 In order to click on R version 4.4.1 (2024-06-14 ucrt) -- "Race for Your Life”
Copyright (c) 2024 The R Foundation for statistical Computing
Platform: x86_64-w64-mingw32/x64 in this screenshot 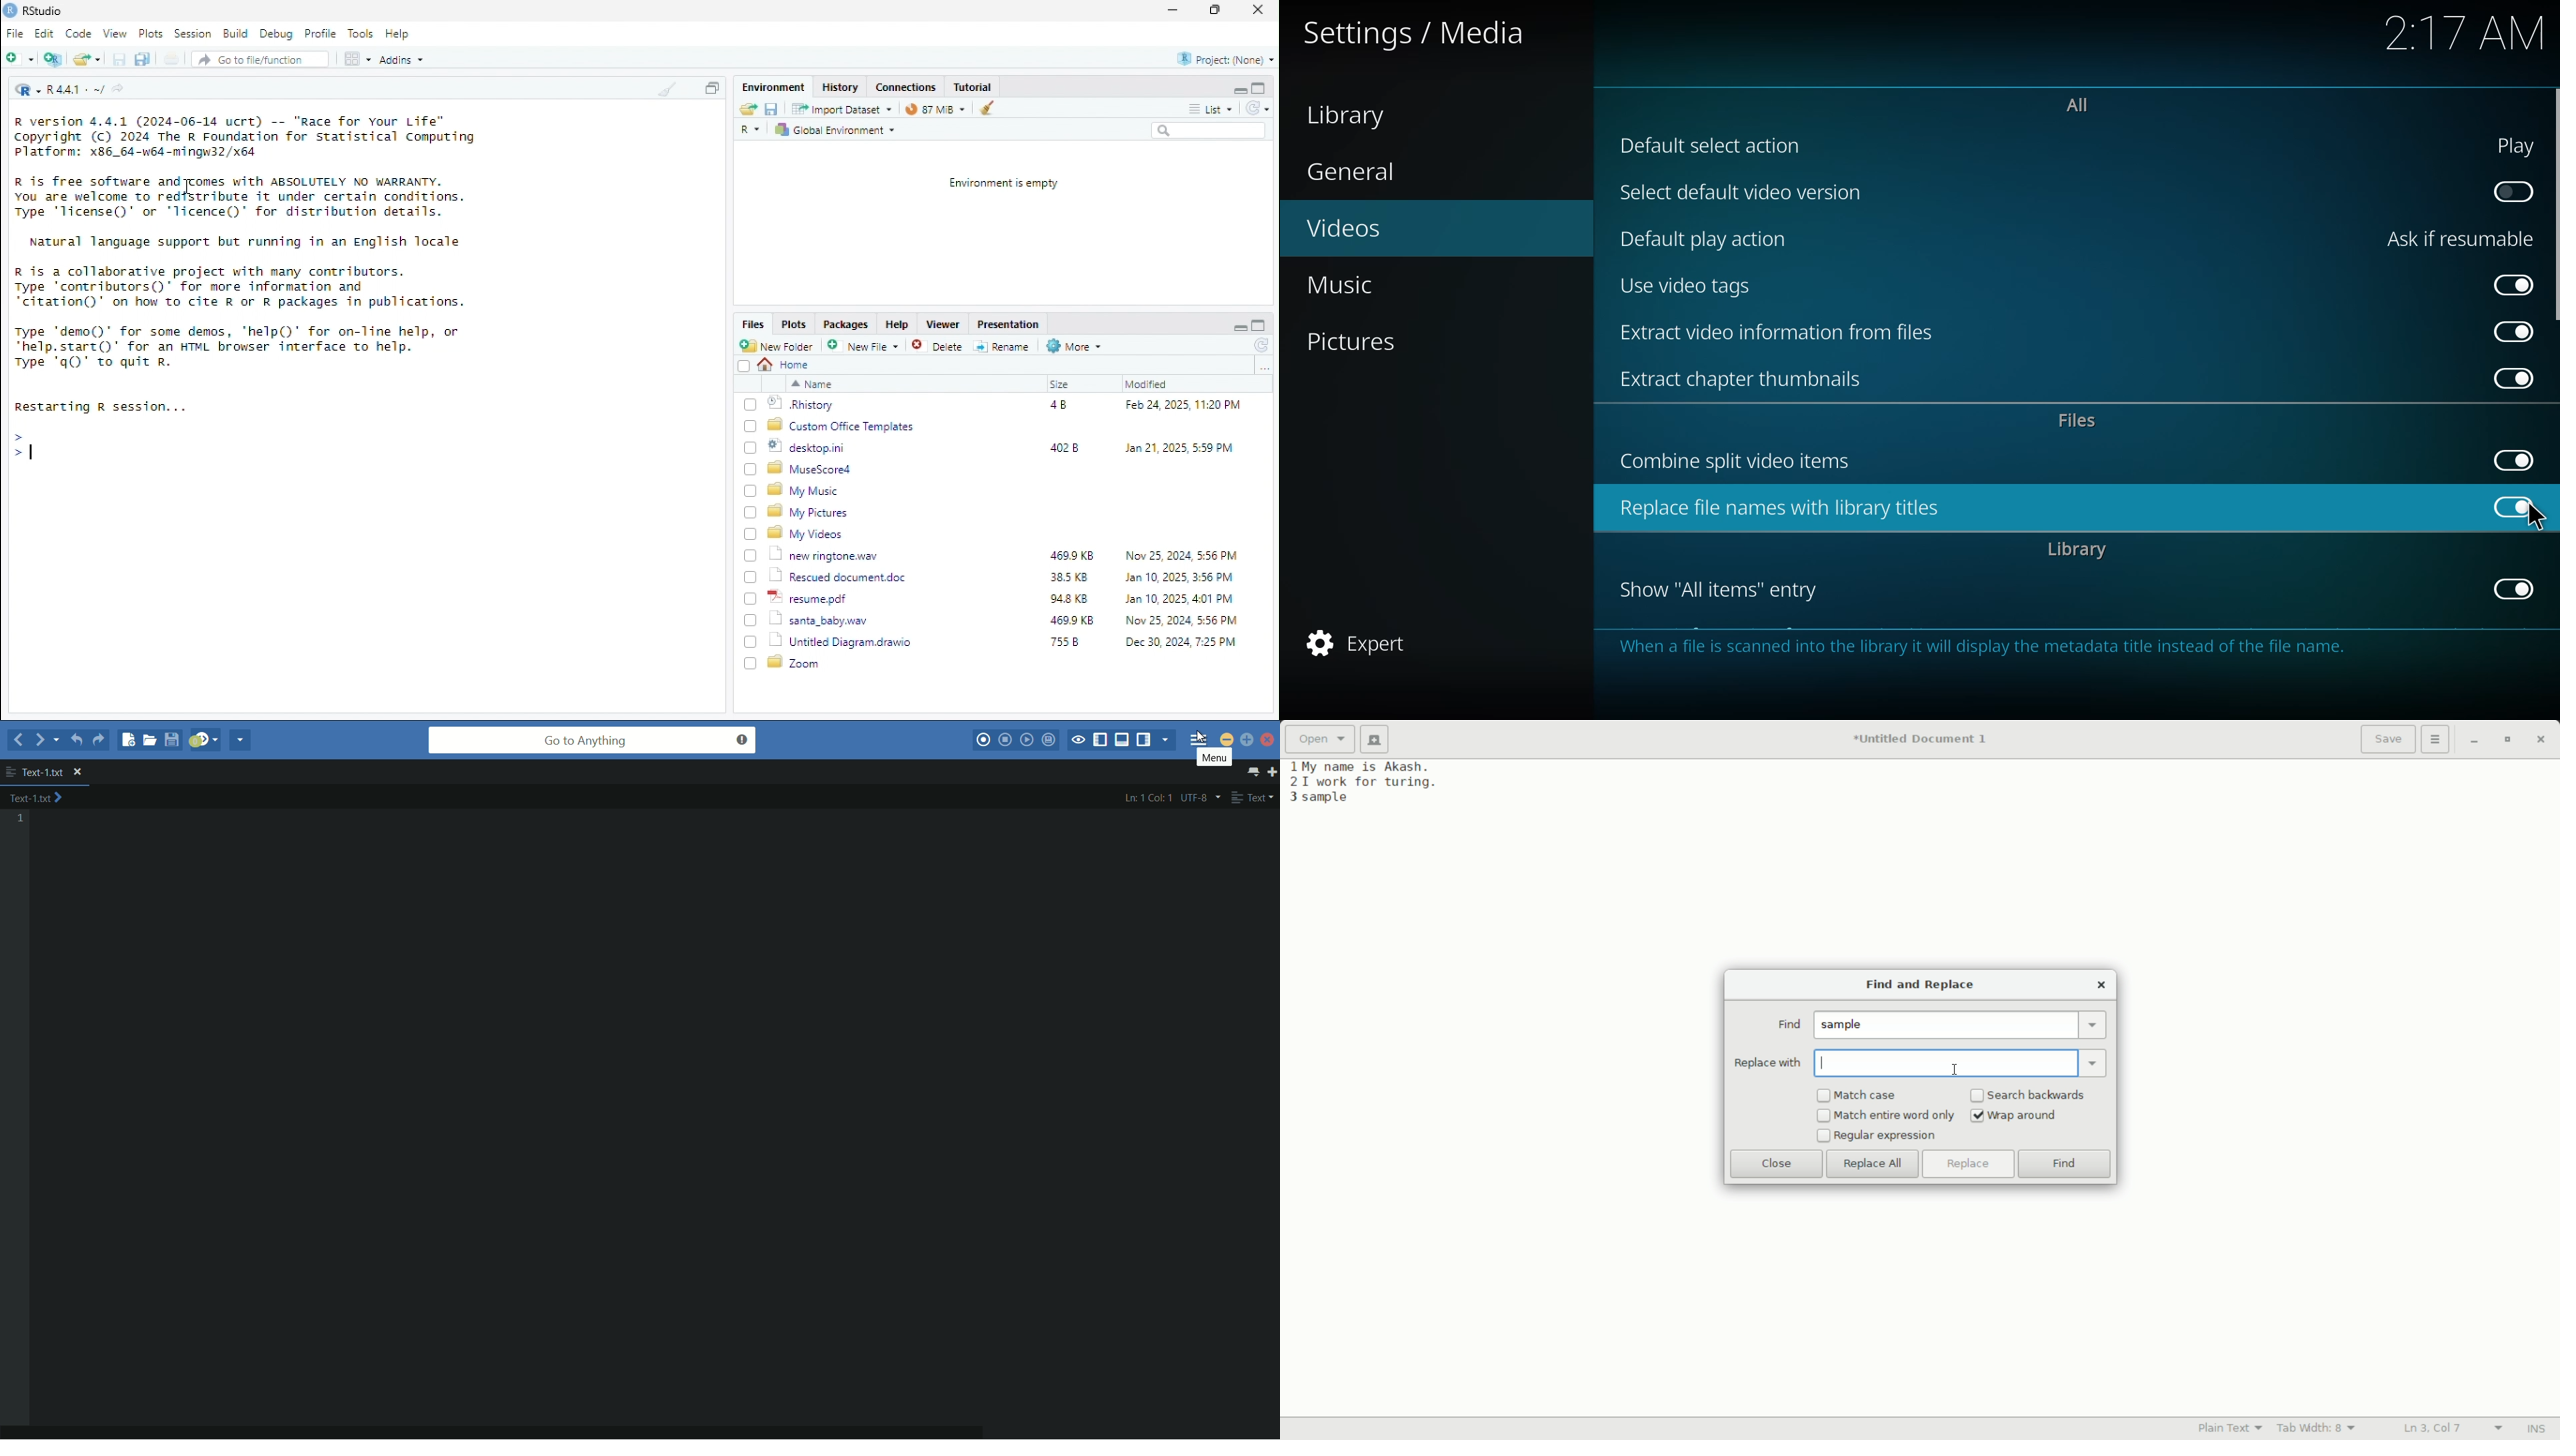, I will do `click(245, 138)`.